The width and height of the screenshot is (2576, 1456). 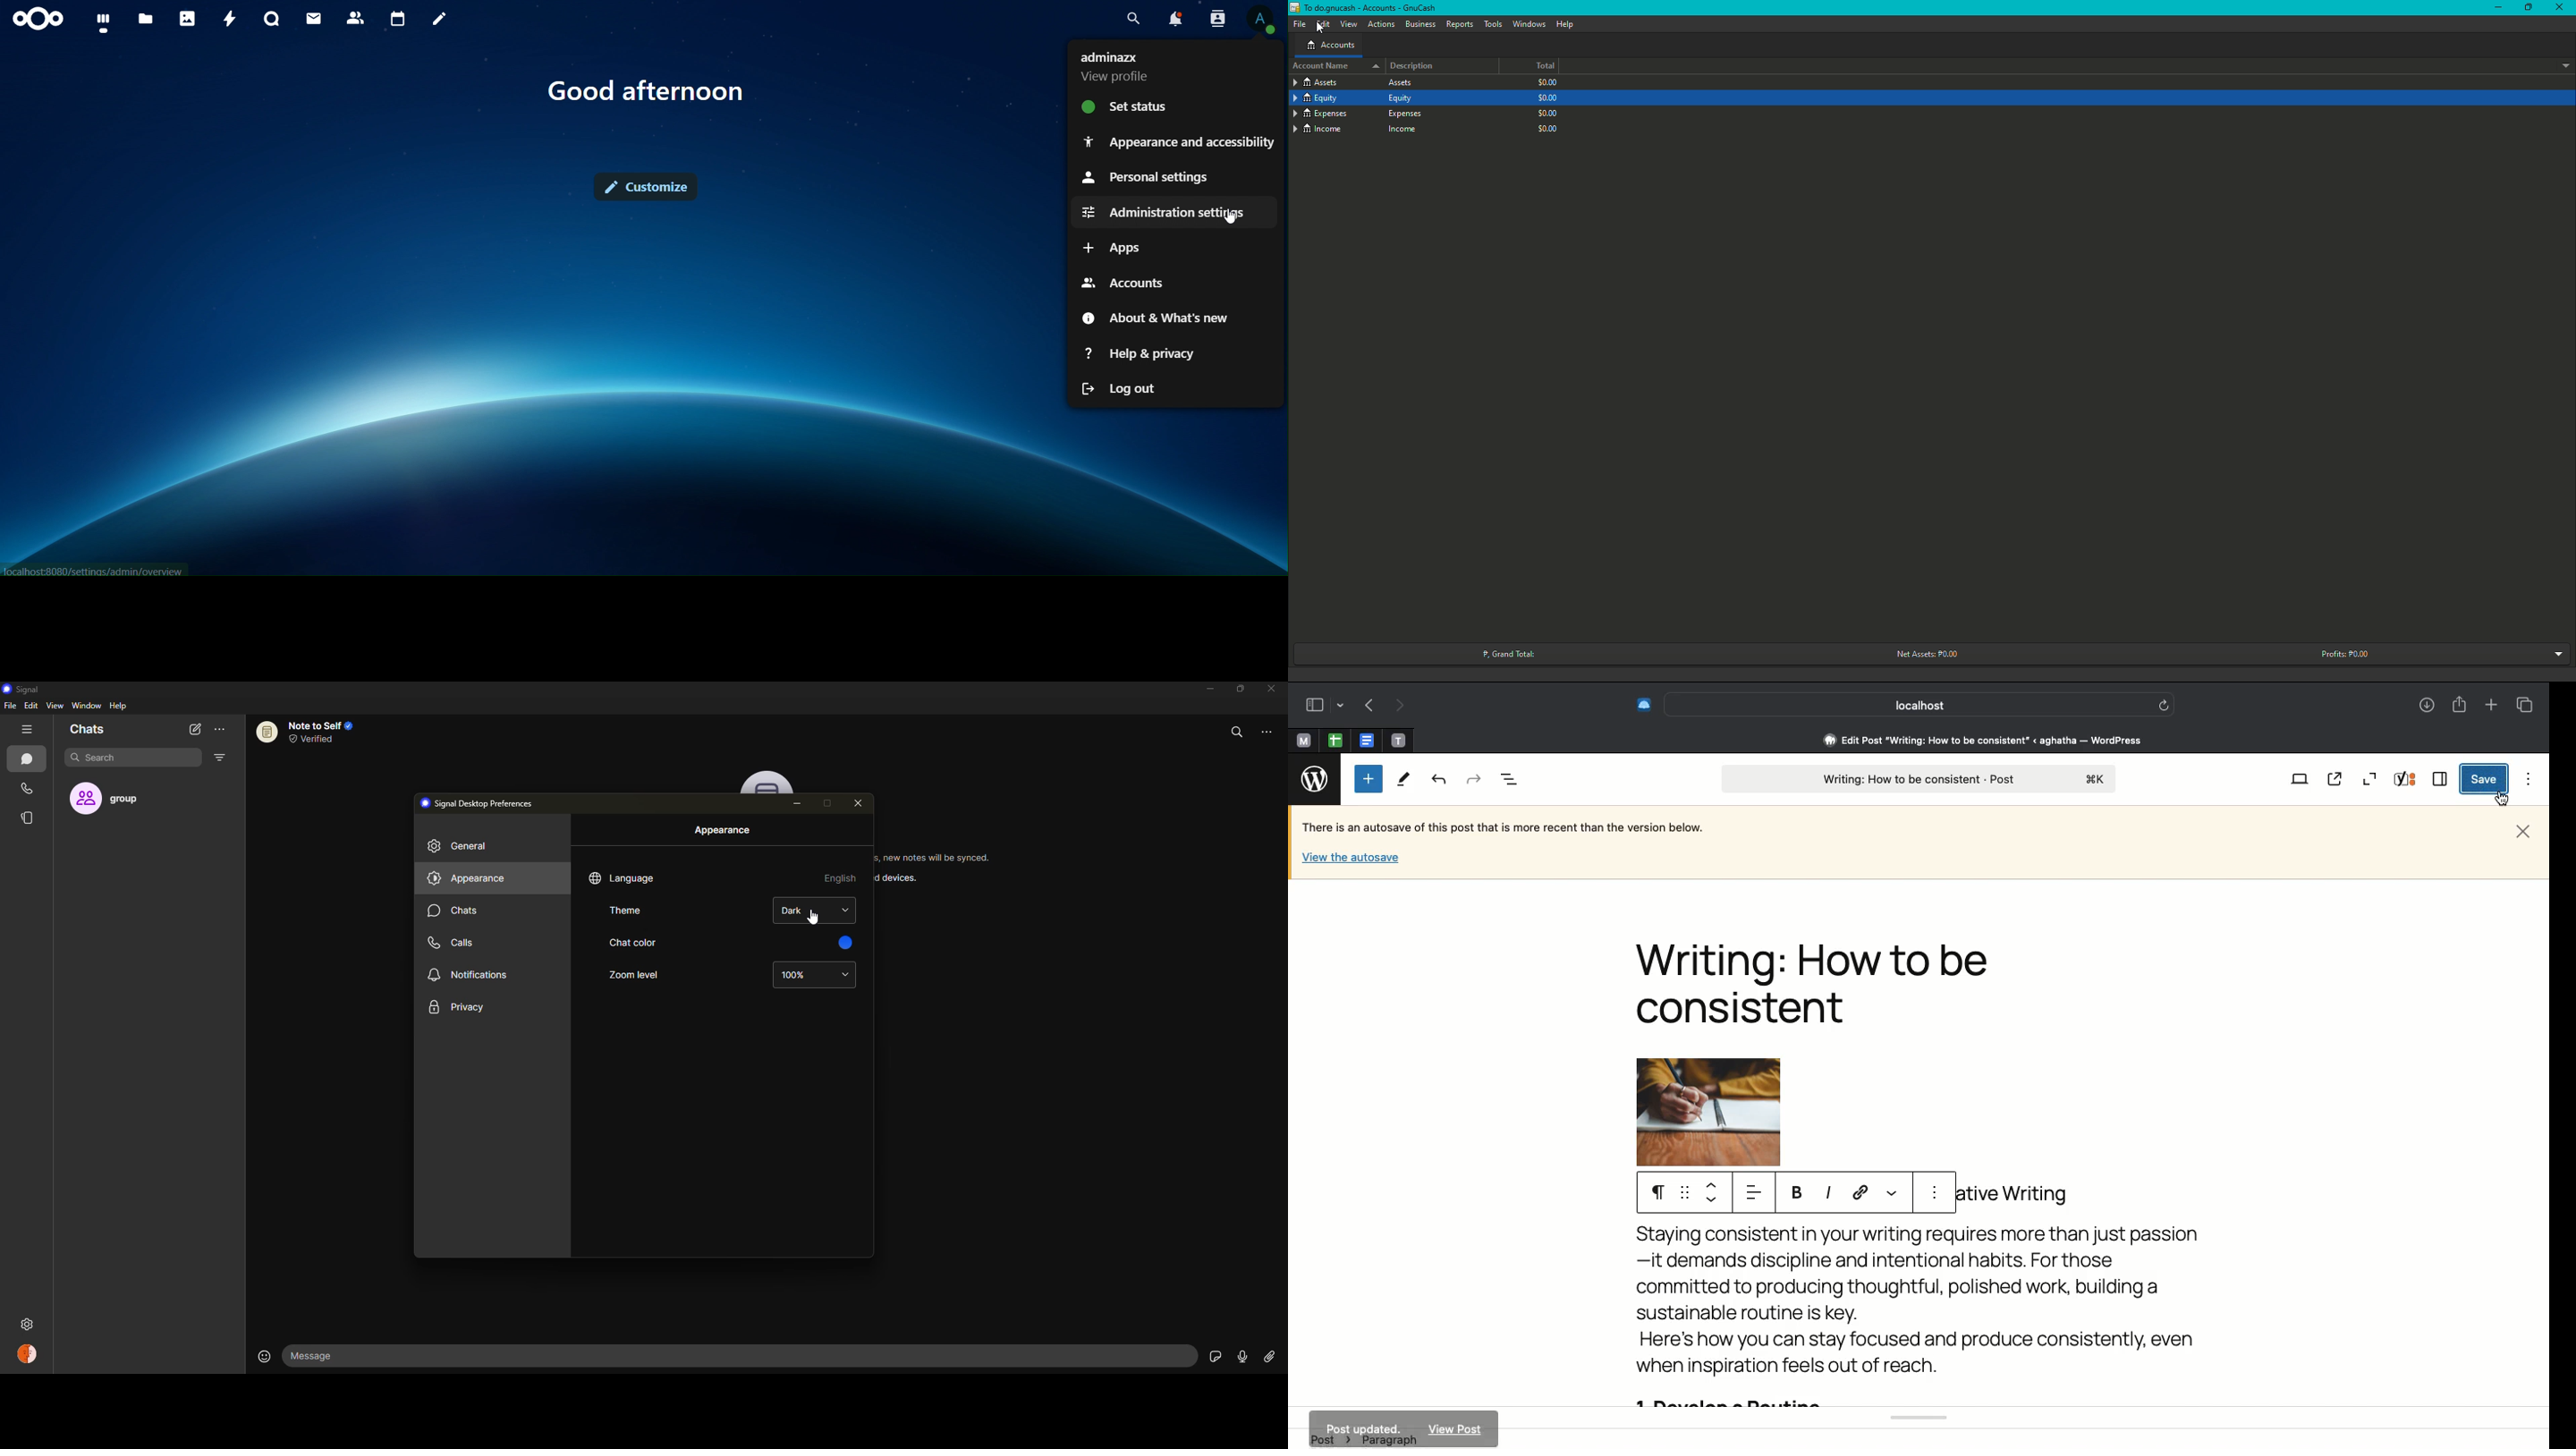 What do you see at coordinates (1320, 28) in the screenshot?
I see `cursor` at bounding box center [1320, 28].